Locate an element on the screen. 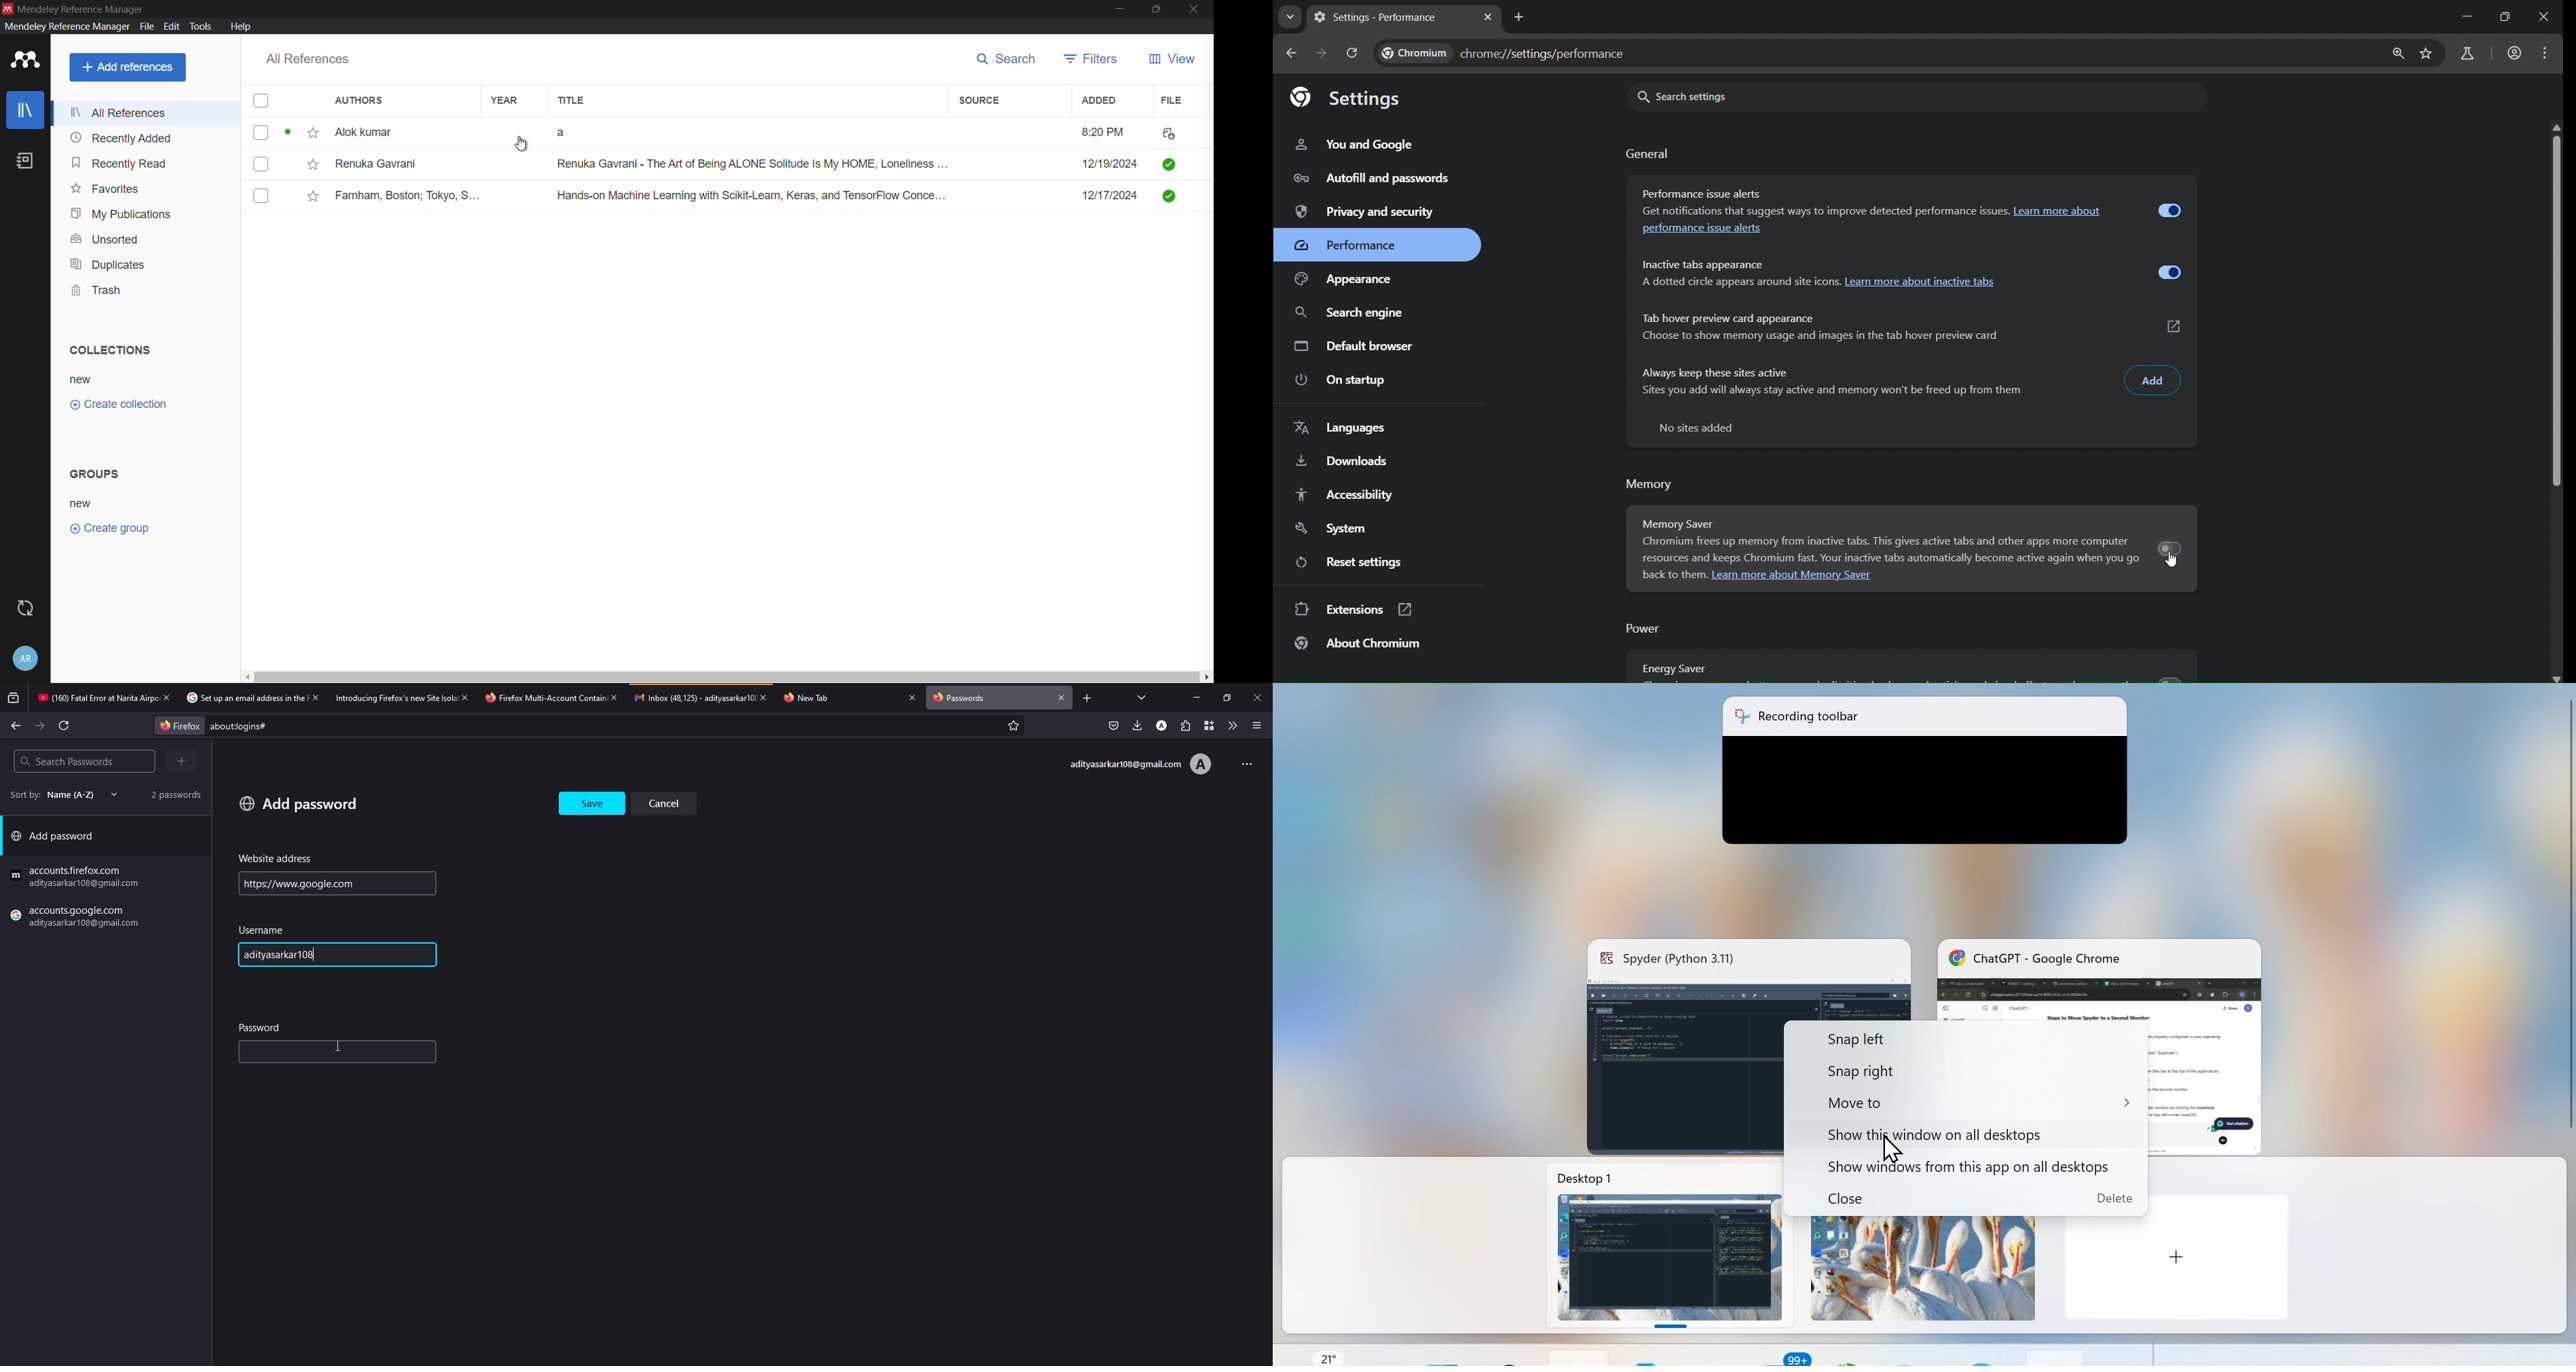 The height and width of the screenshot is (1372, 2576). sync is located at coordinates (28, 608).